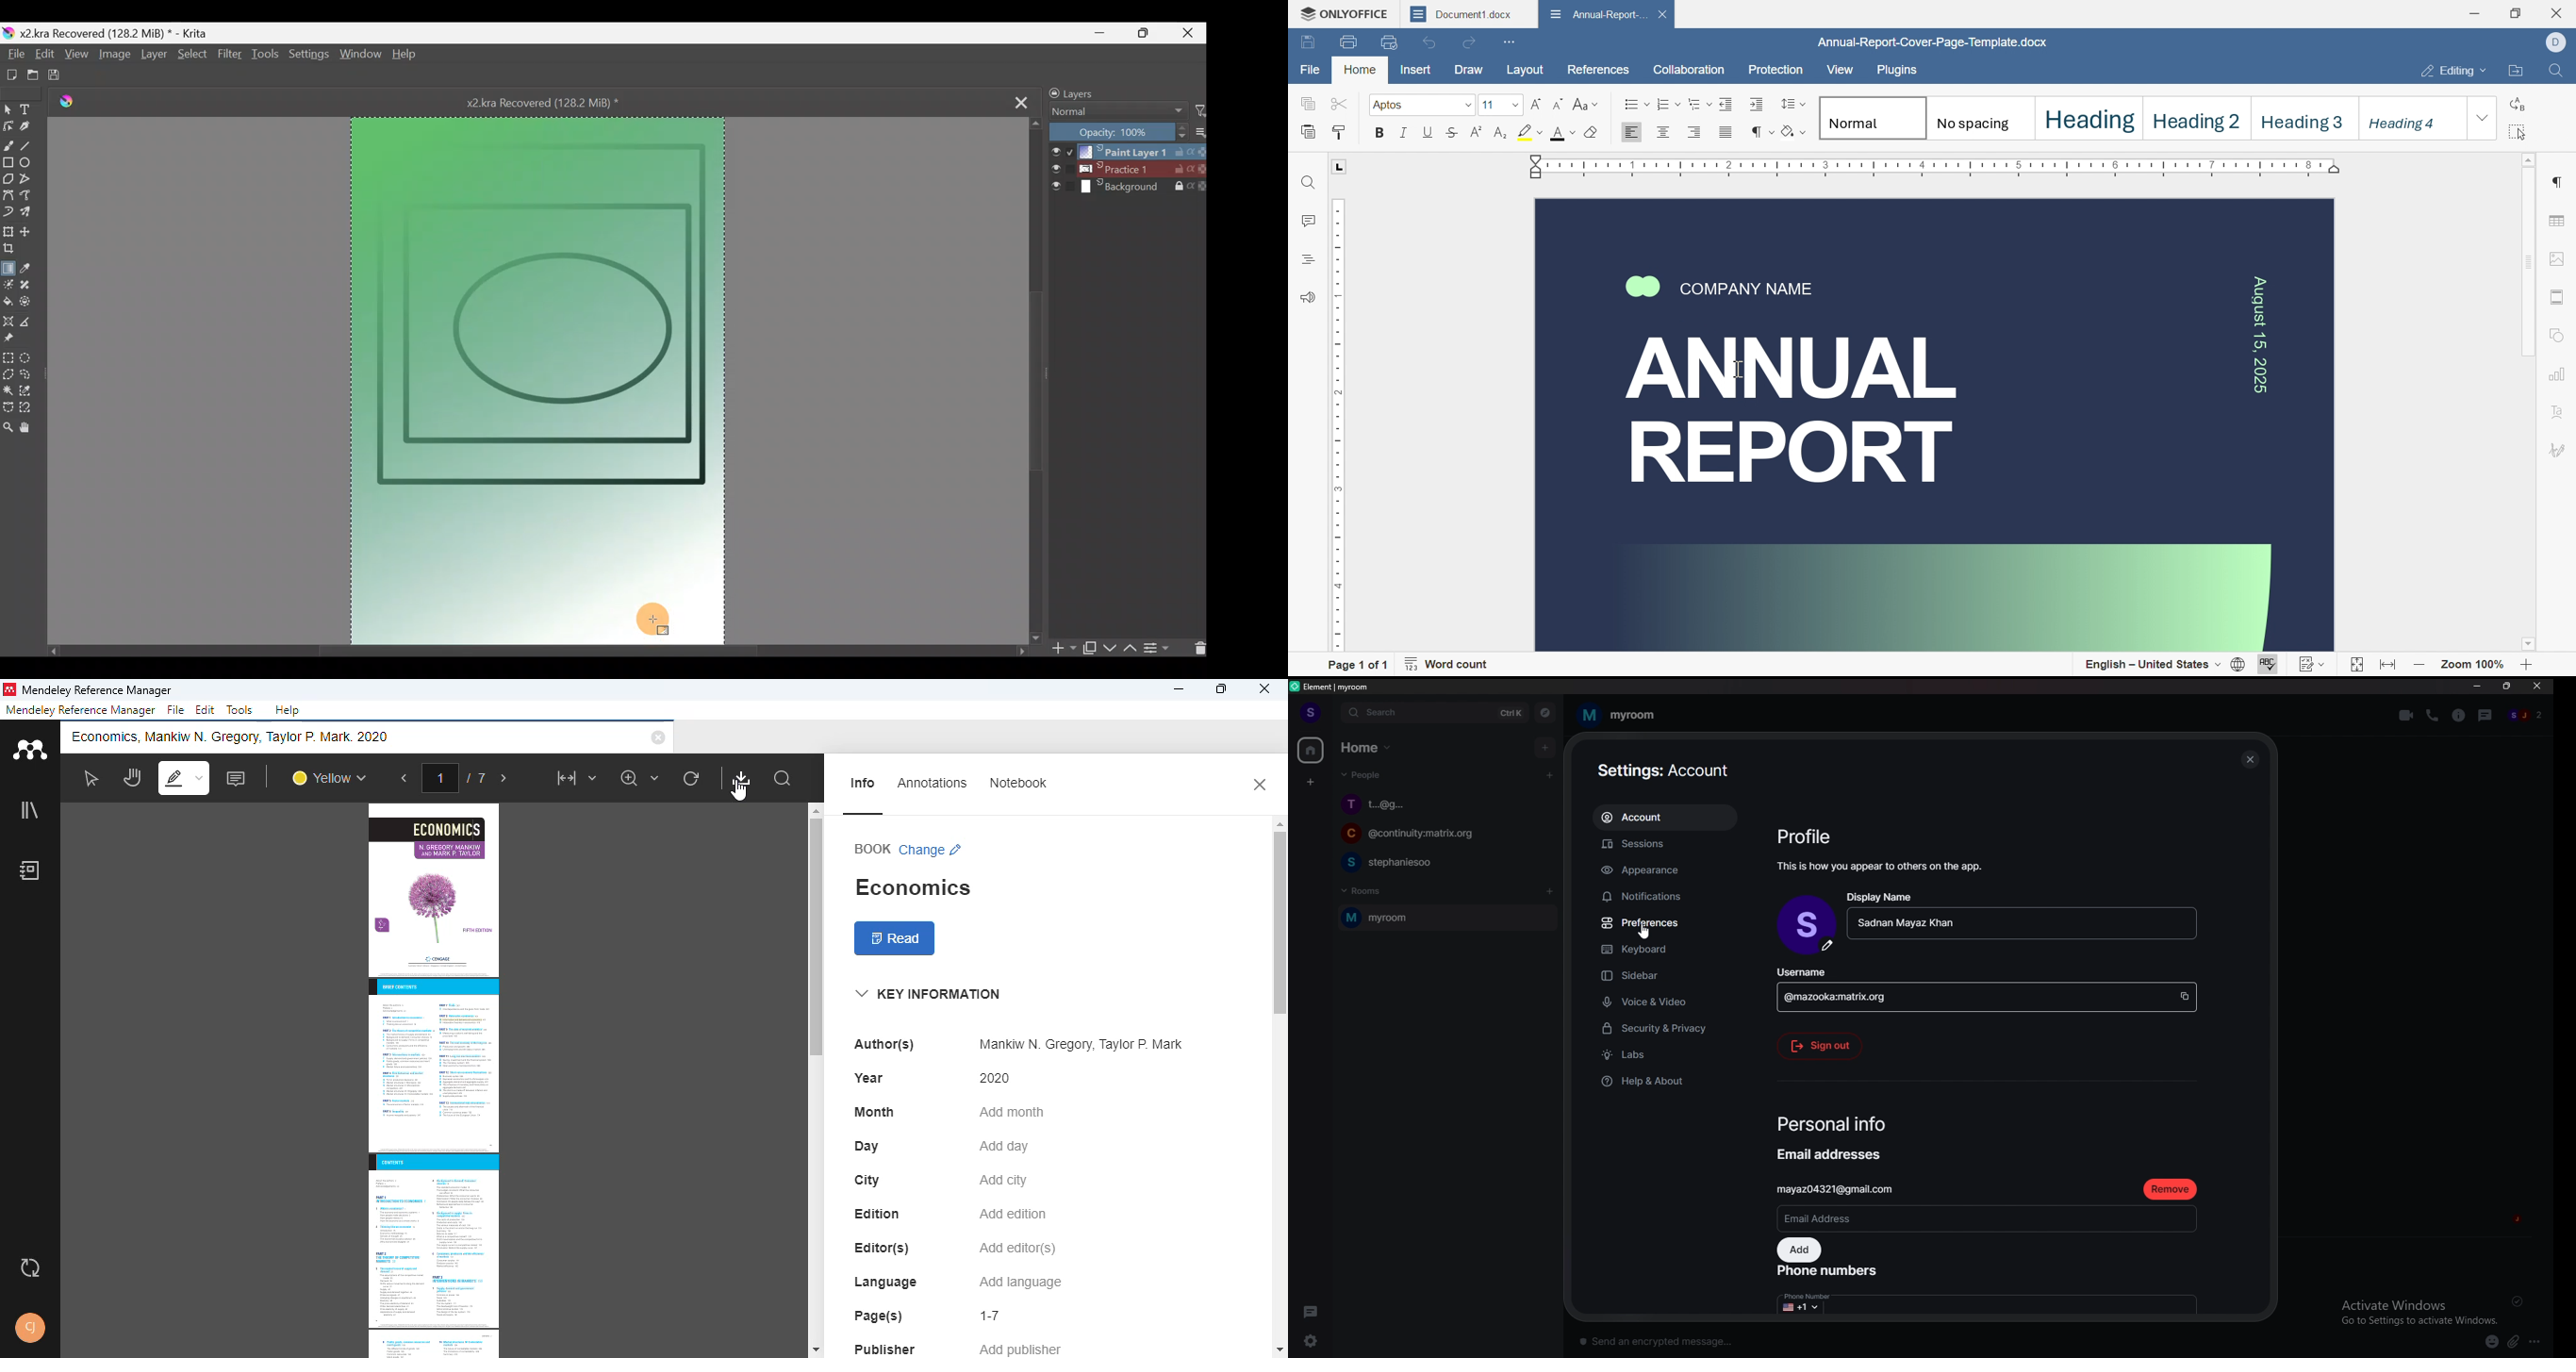 Image resolution: width=2576 pixels, height=1372 pixels. Describe the element at coordinates (1987, 989) in the screenshot. I see `username` at that location.